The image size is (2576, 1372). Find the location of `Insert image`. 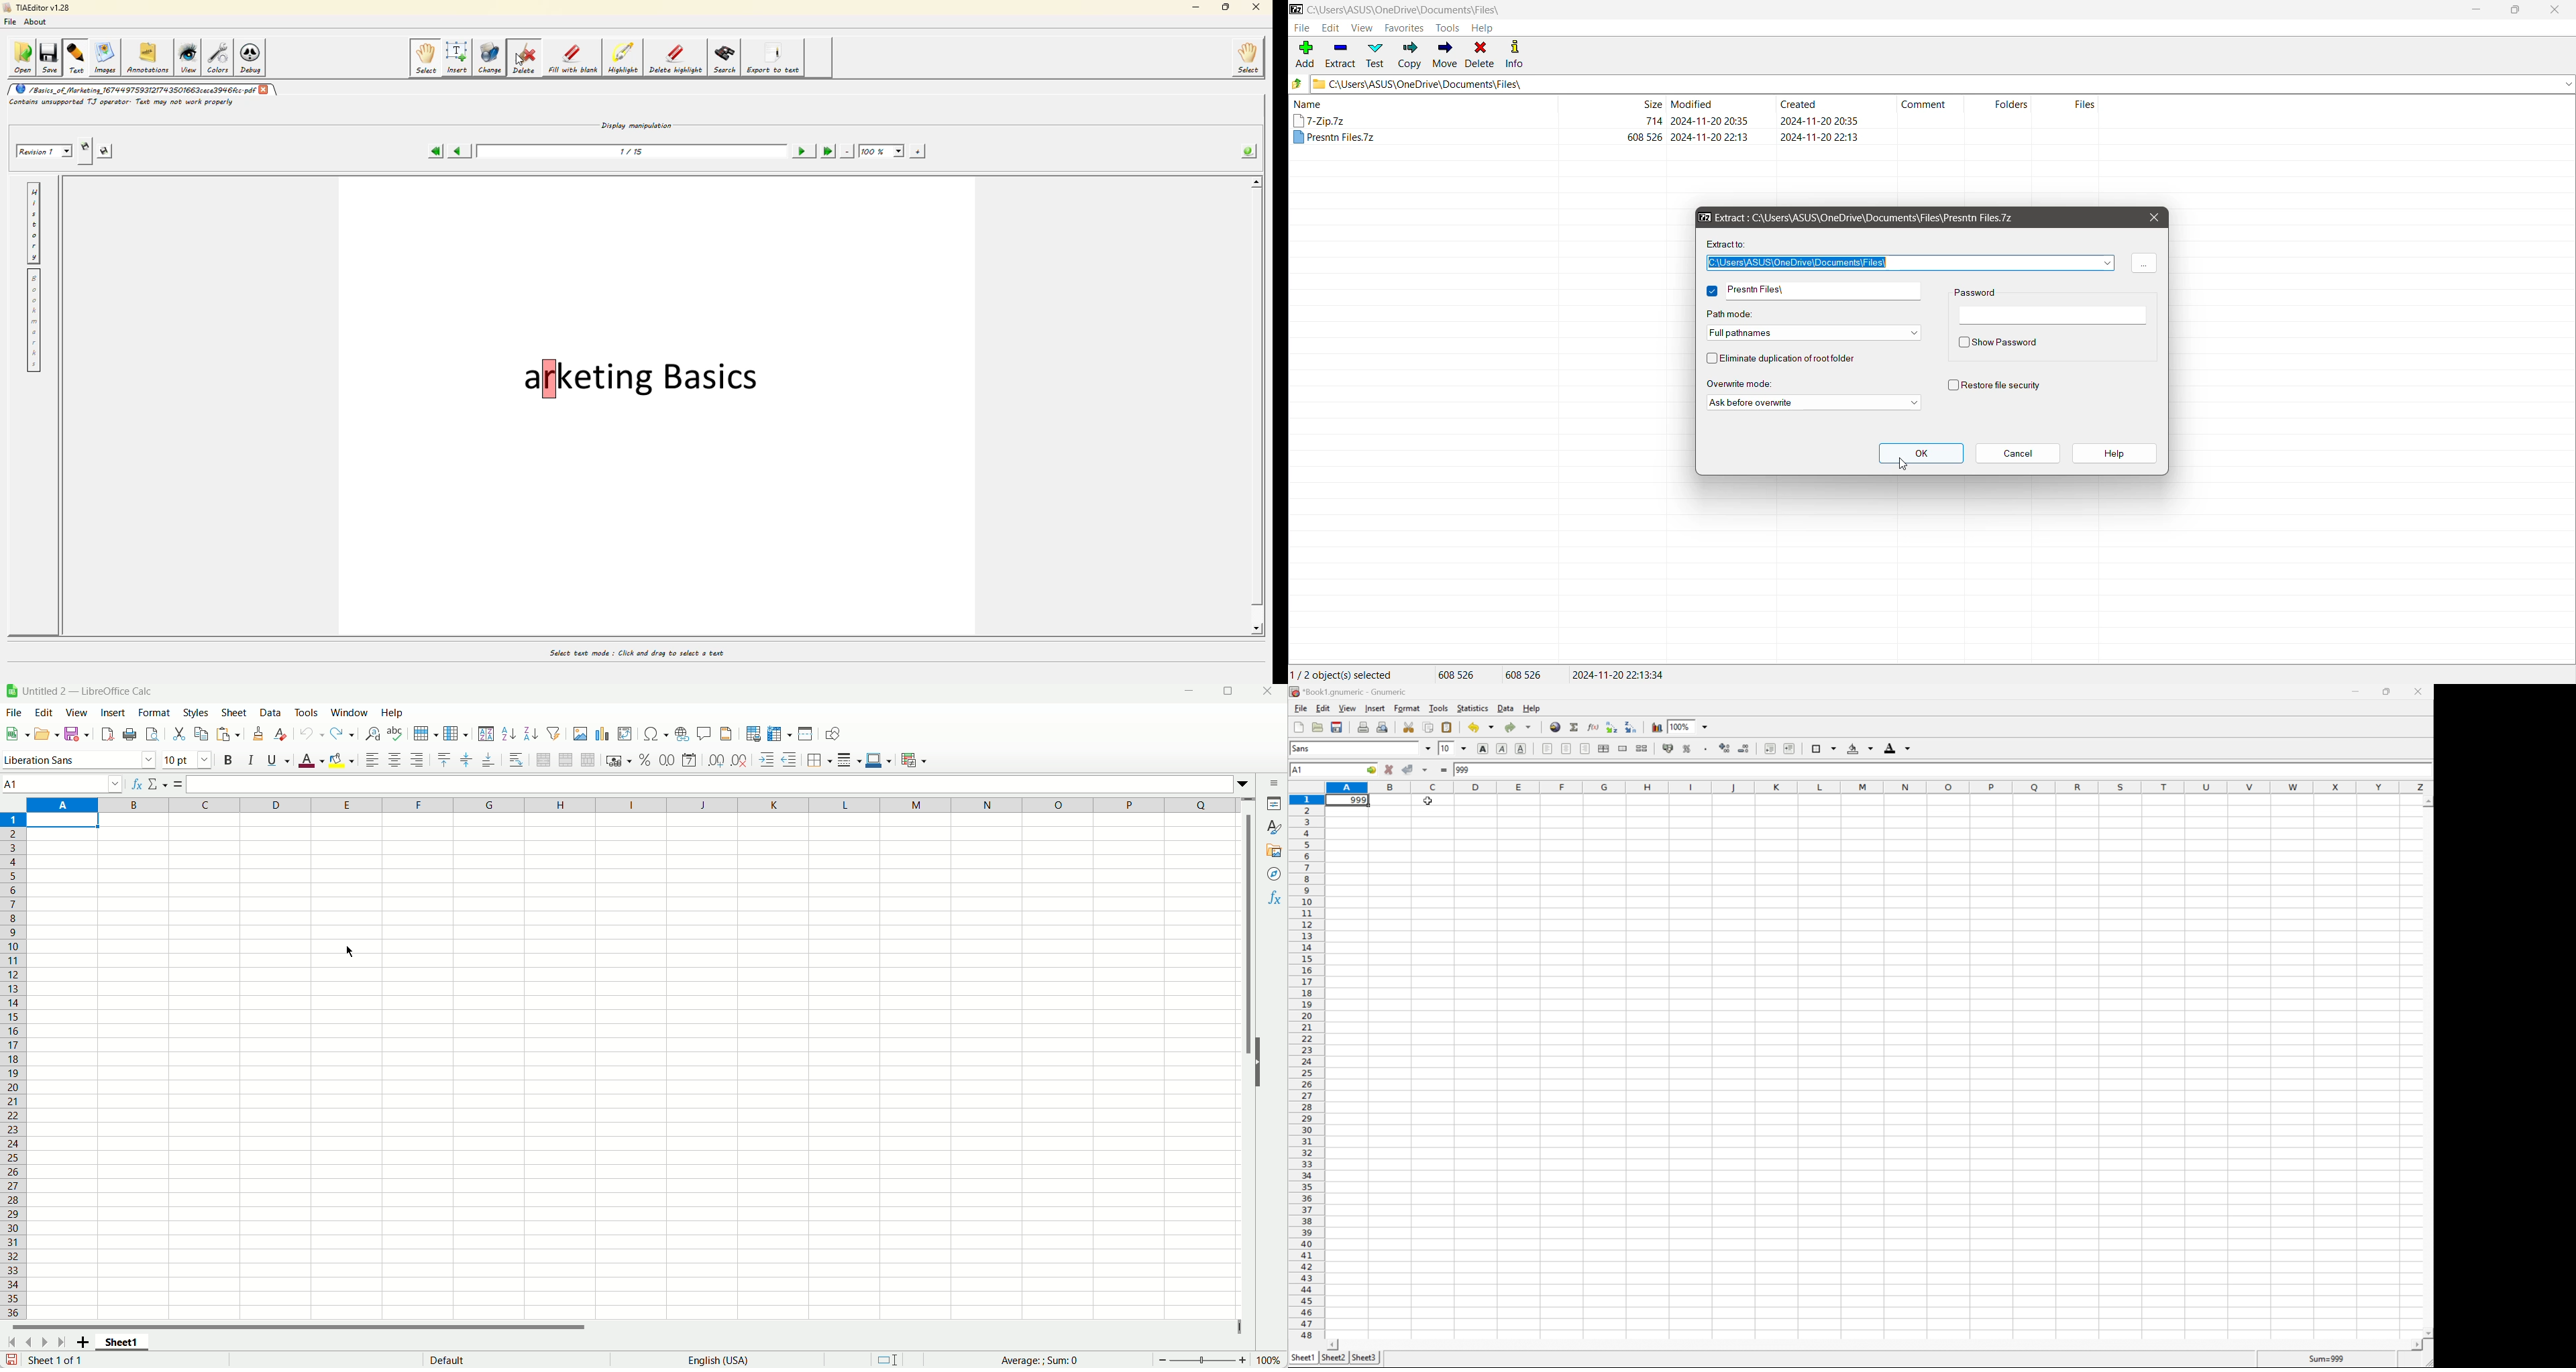

Insert image is located at coordinates (579, 732).